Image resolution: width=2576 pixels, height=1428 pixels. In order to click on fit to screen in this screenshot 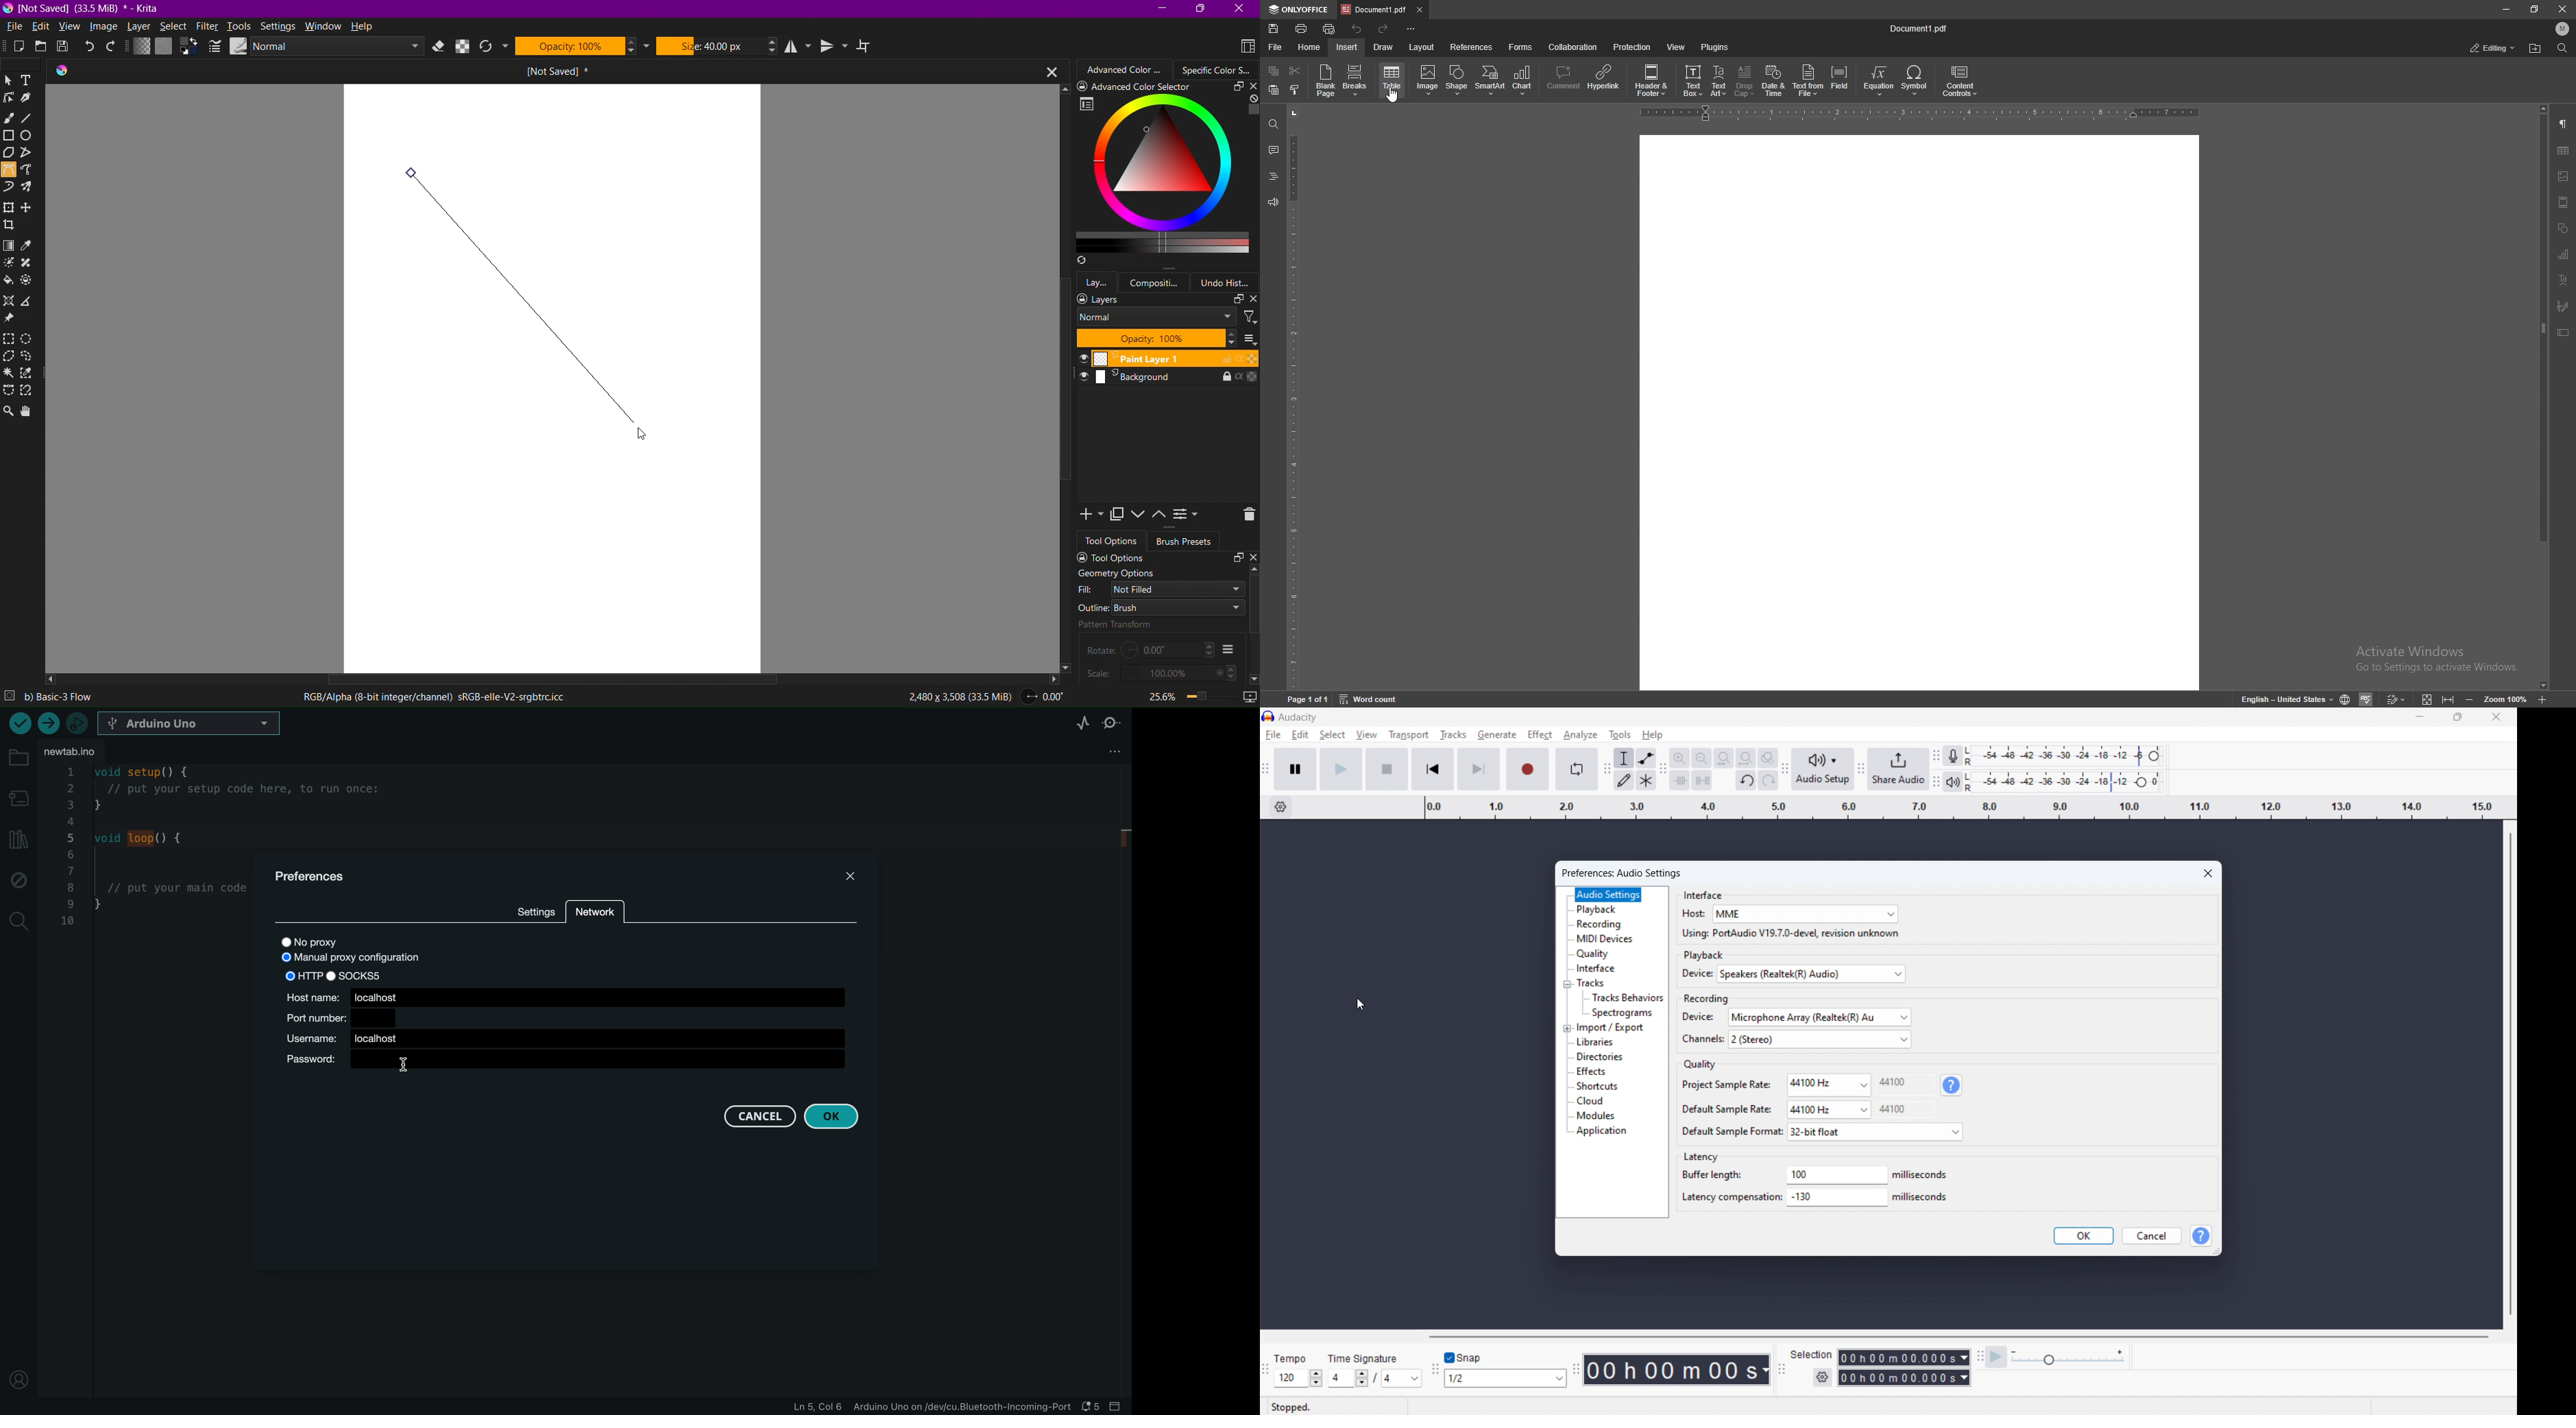, I will do `click(2429, 698)`.